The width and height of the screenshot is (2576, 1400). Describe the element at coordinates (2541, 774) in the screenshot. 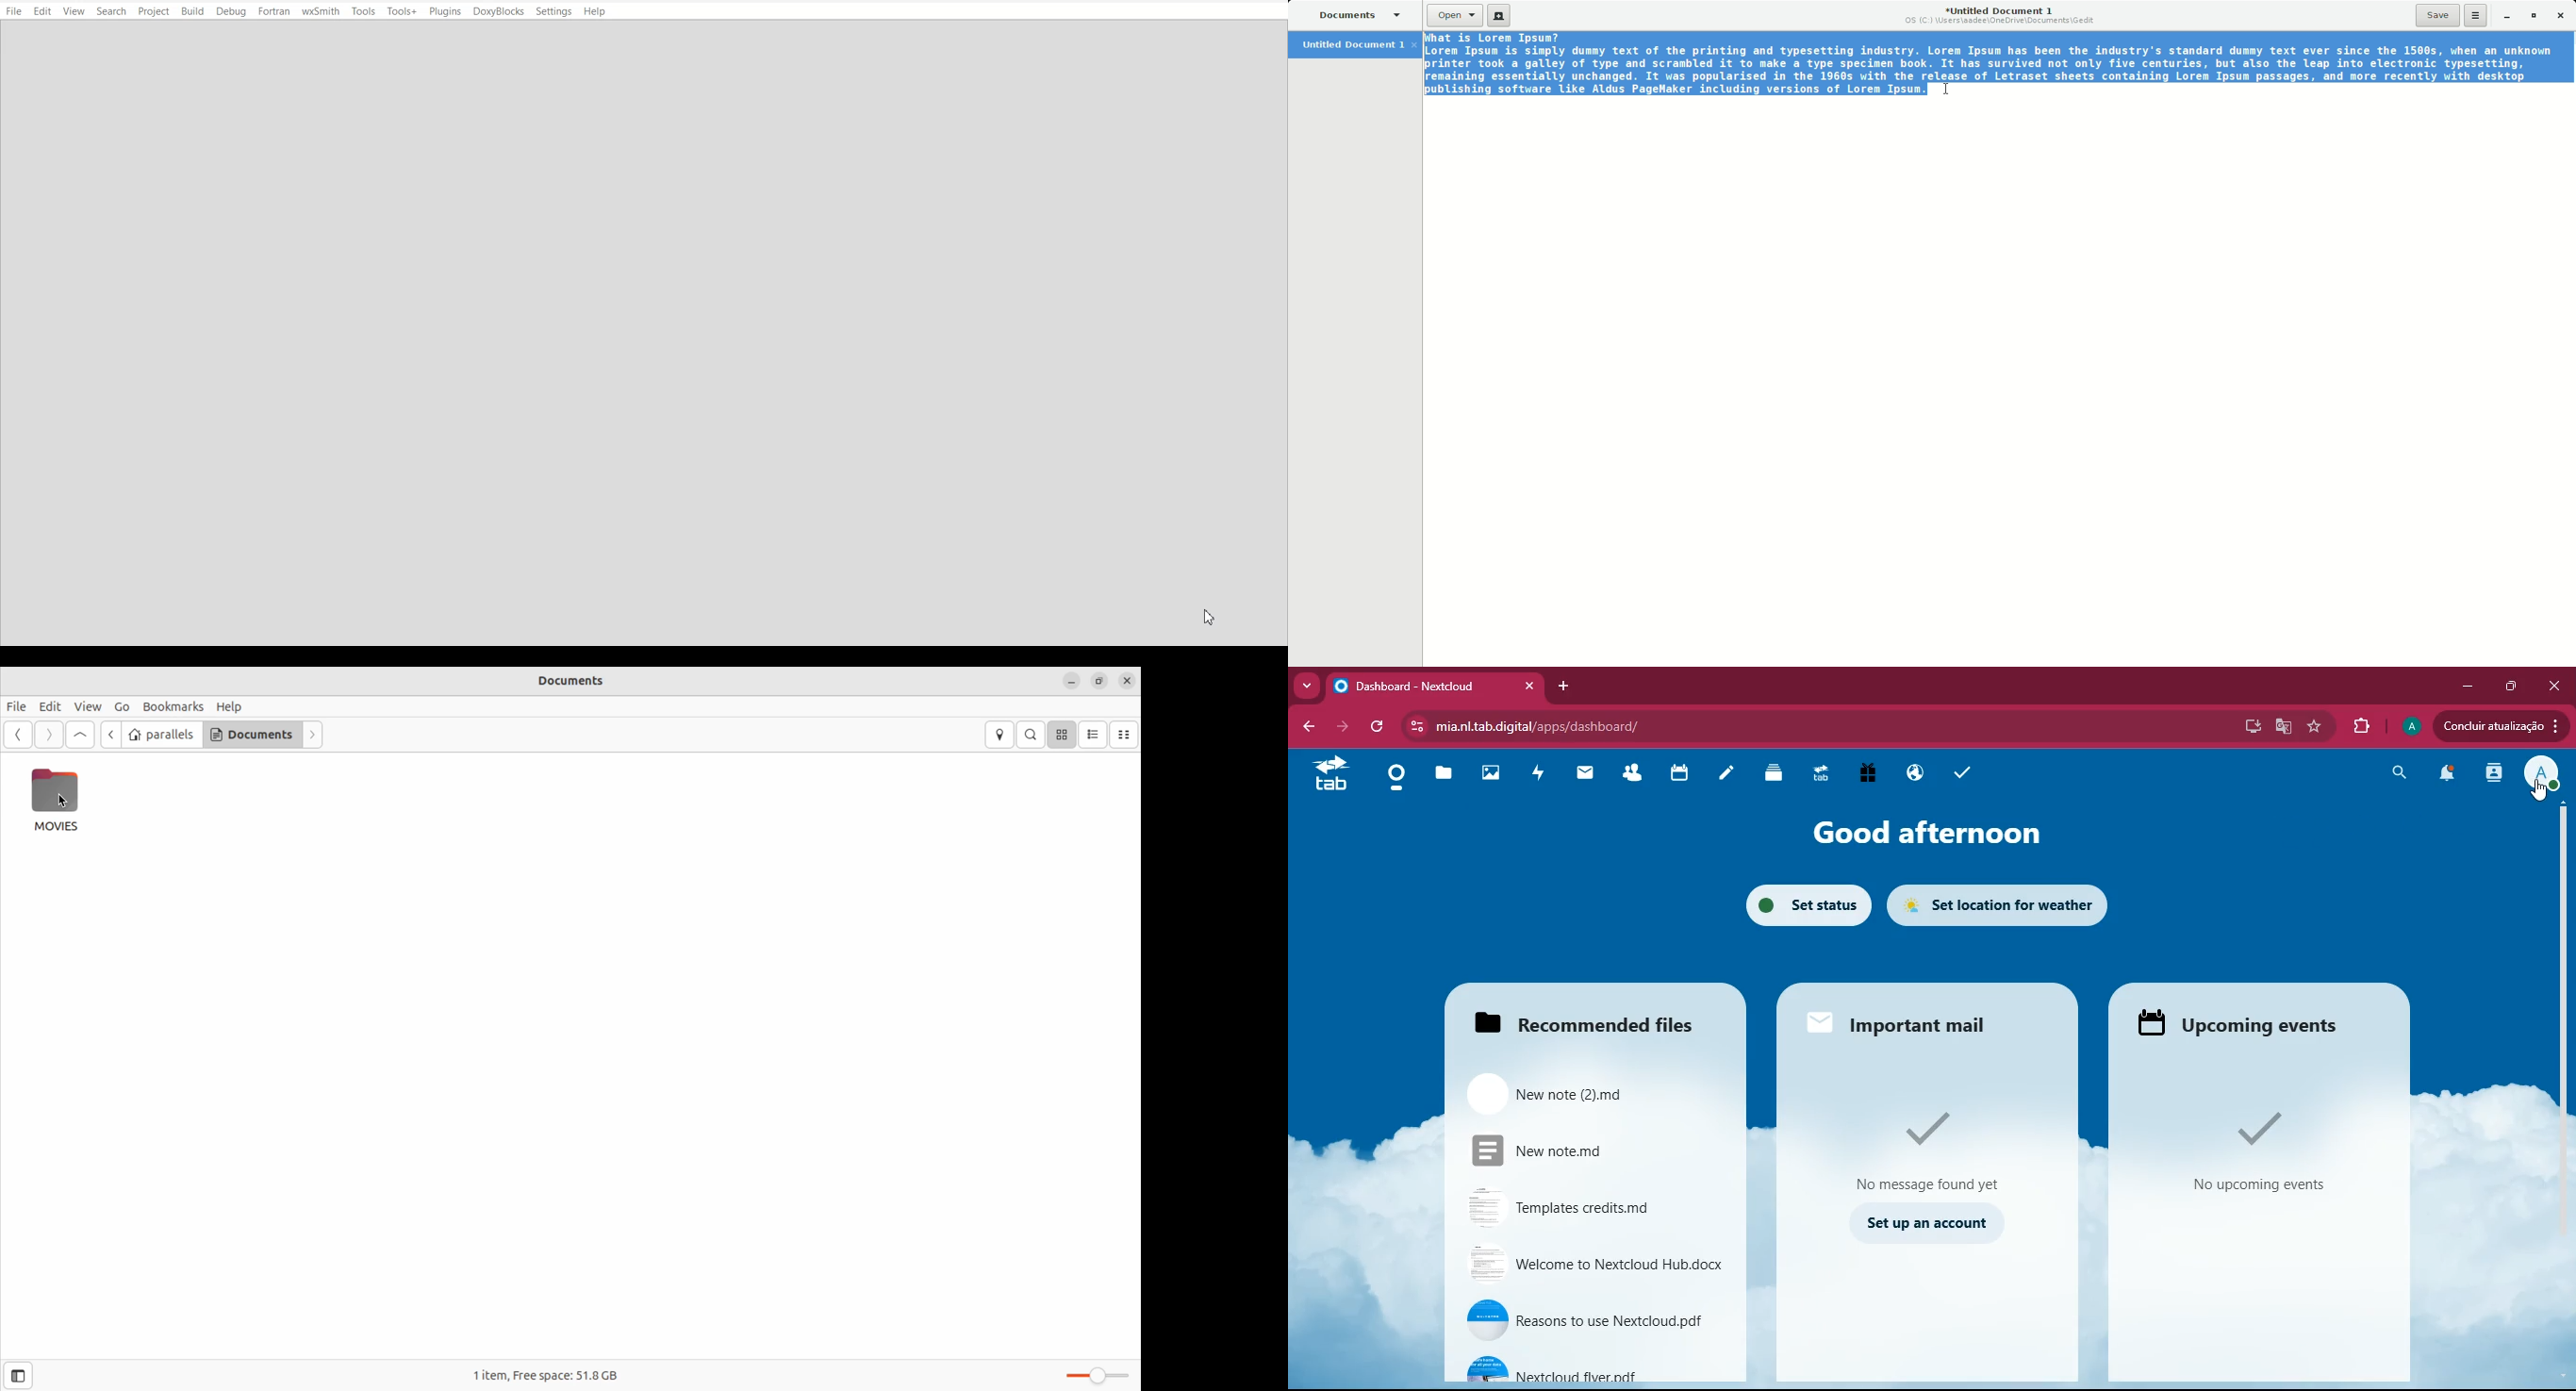

I see `profile` at that location.